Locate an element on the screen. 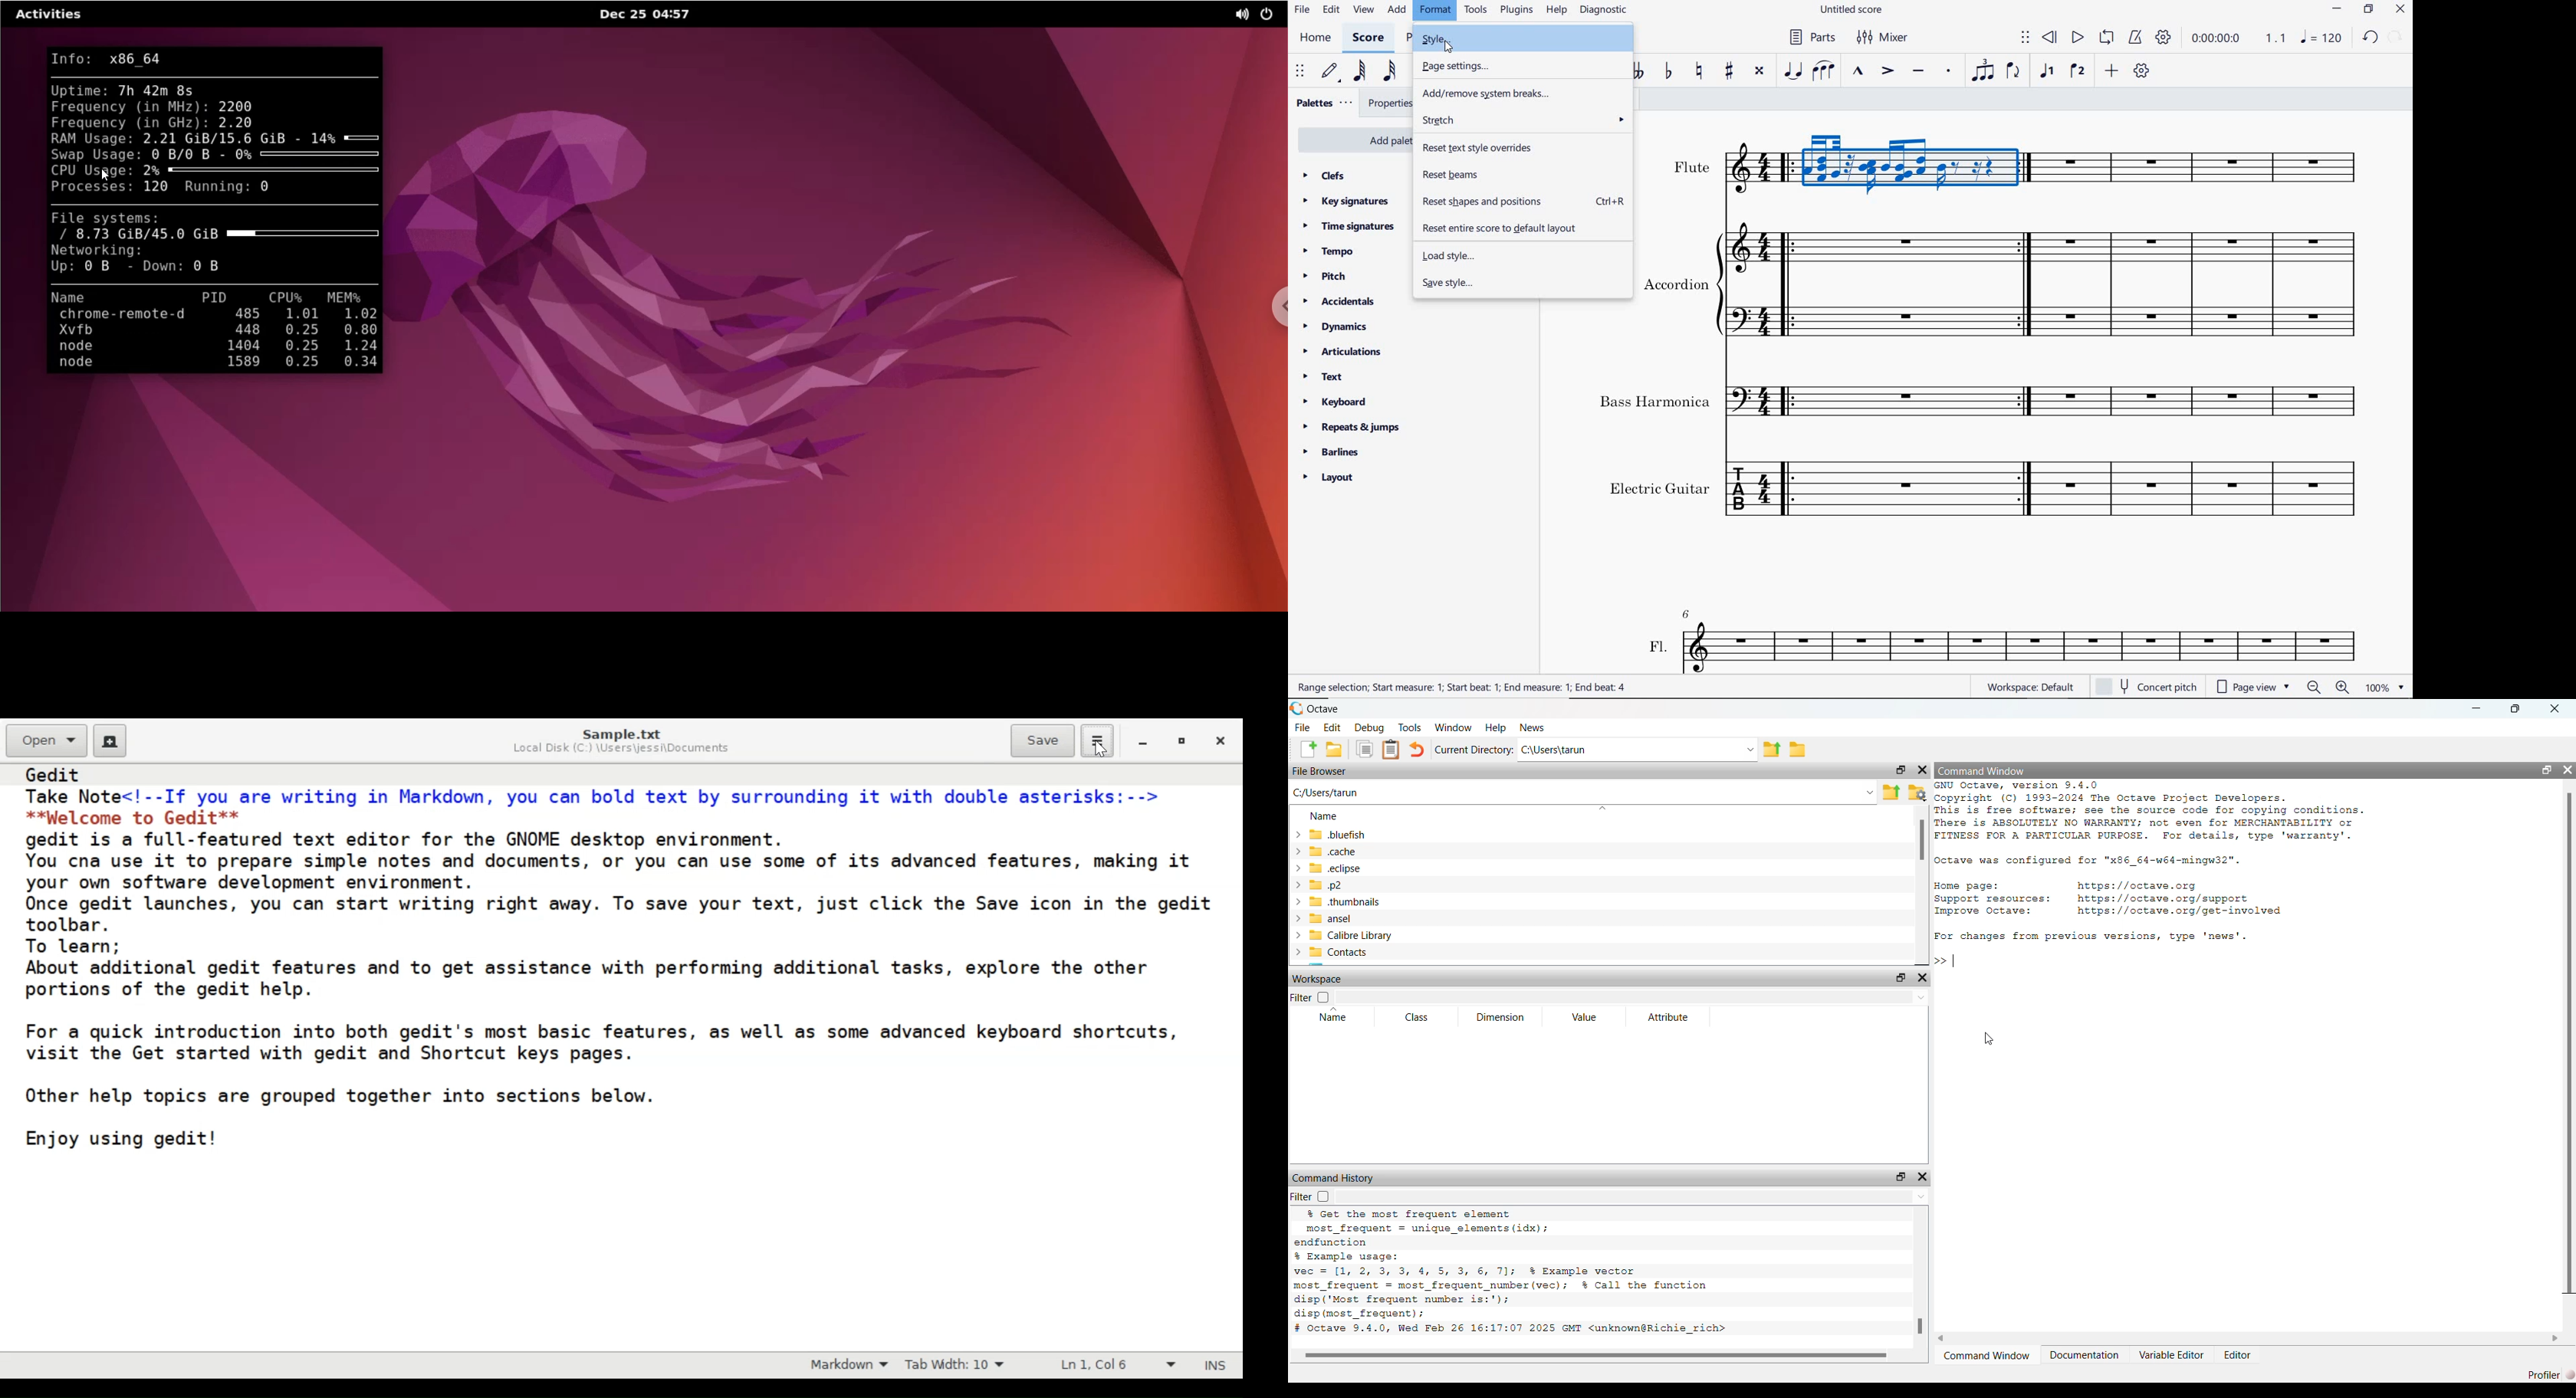  Profiler is located at coordinates (2544, 1375).